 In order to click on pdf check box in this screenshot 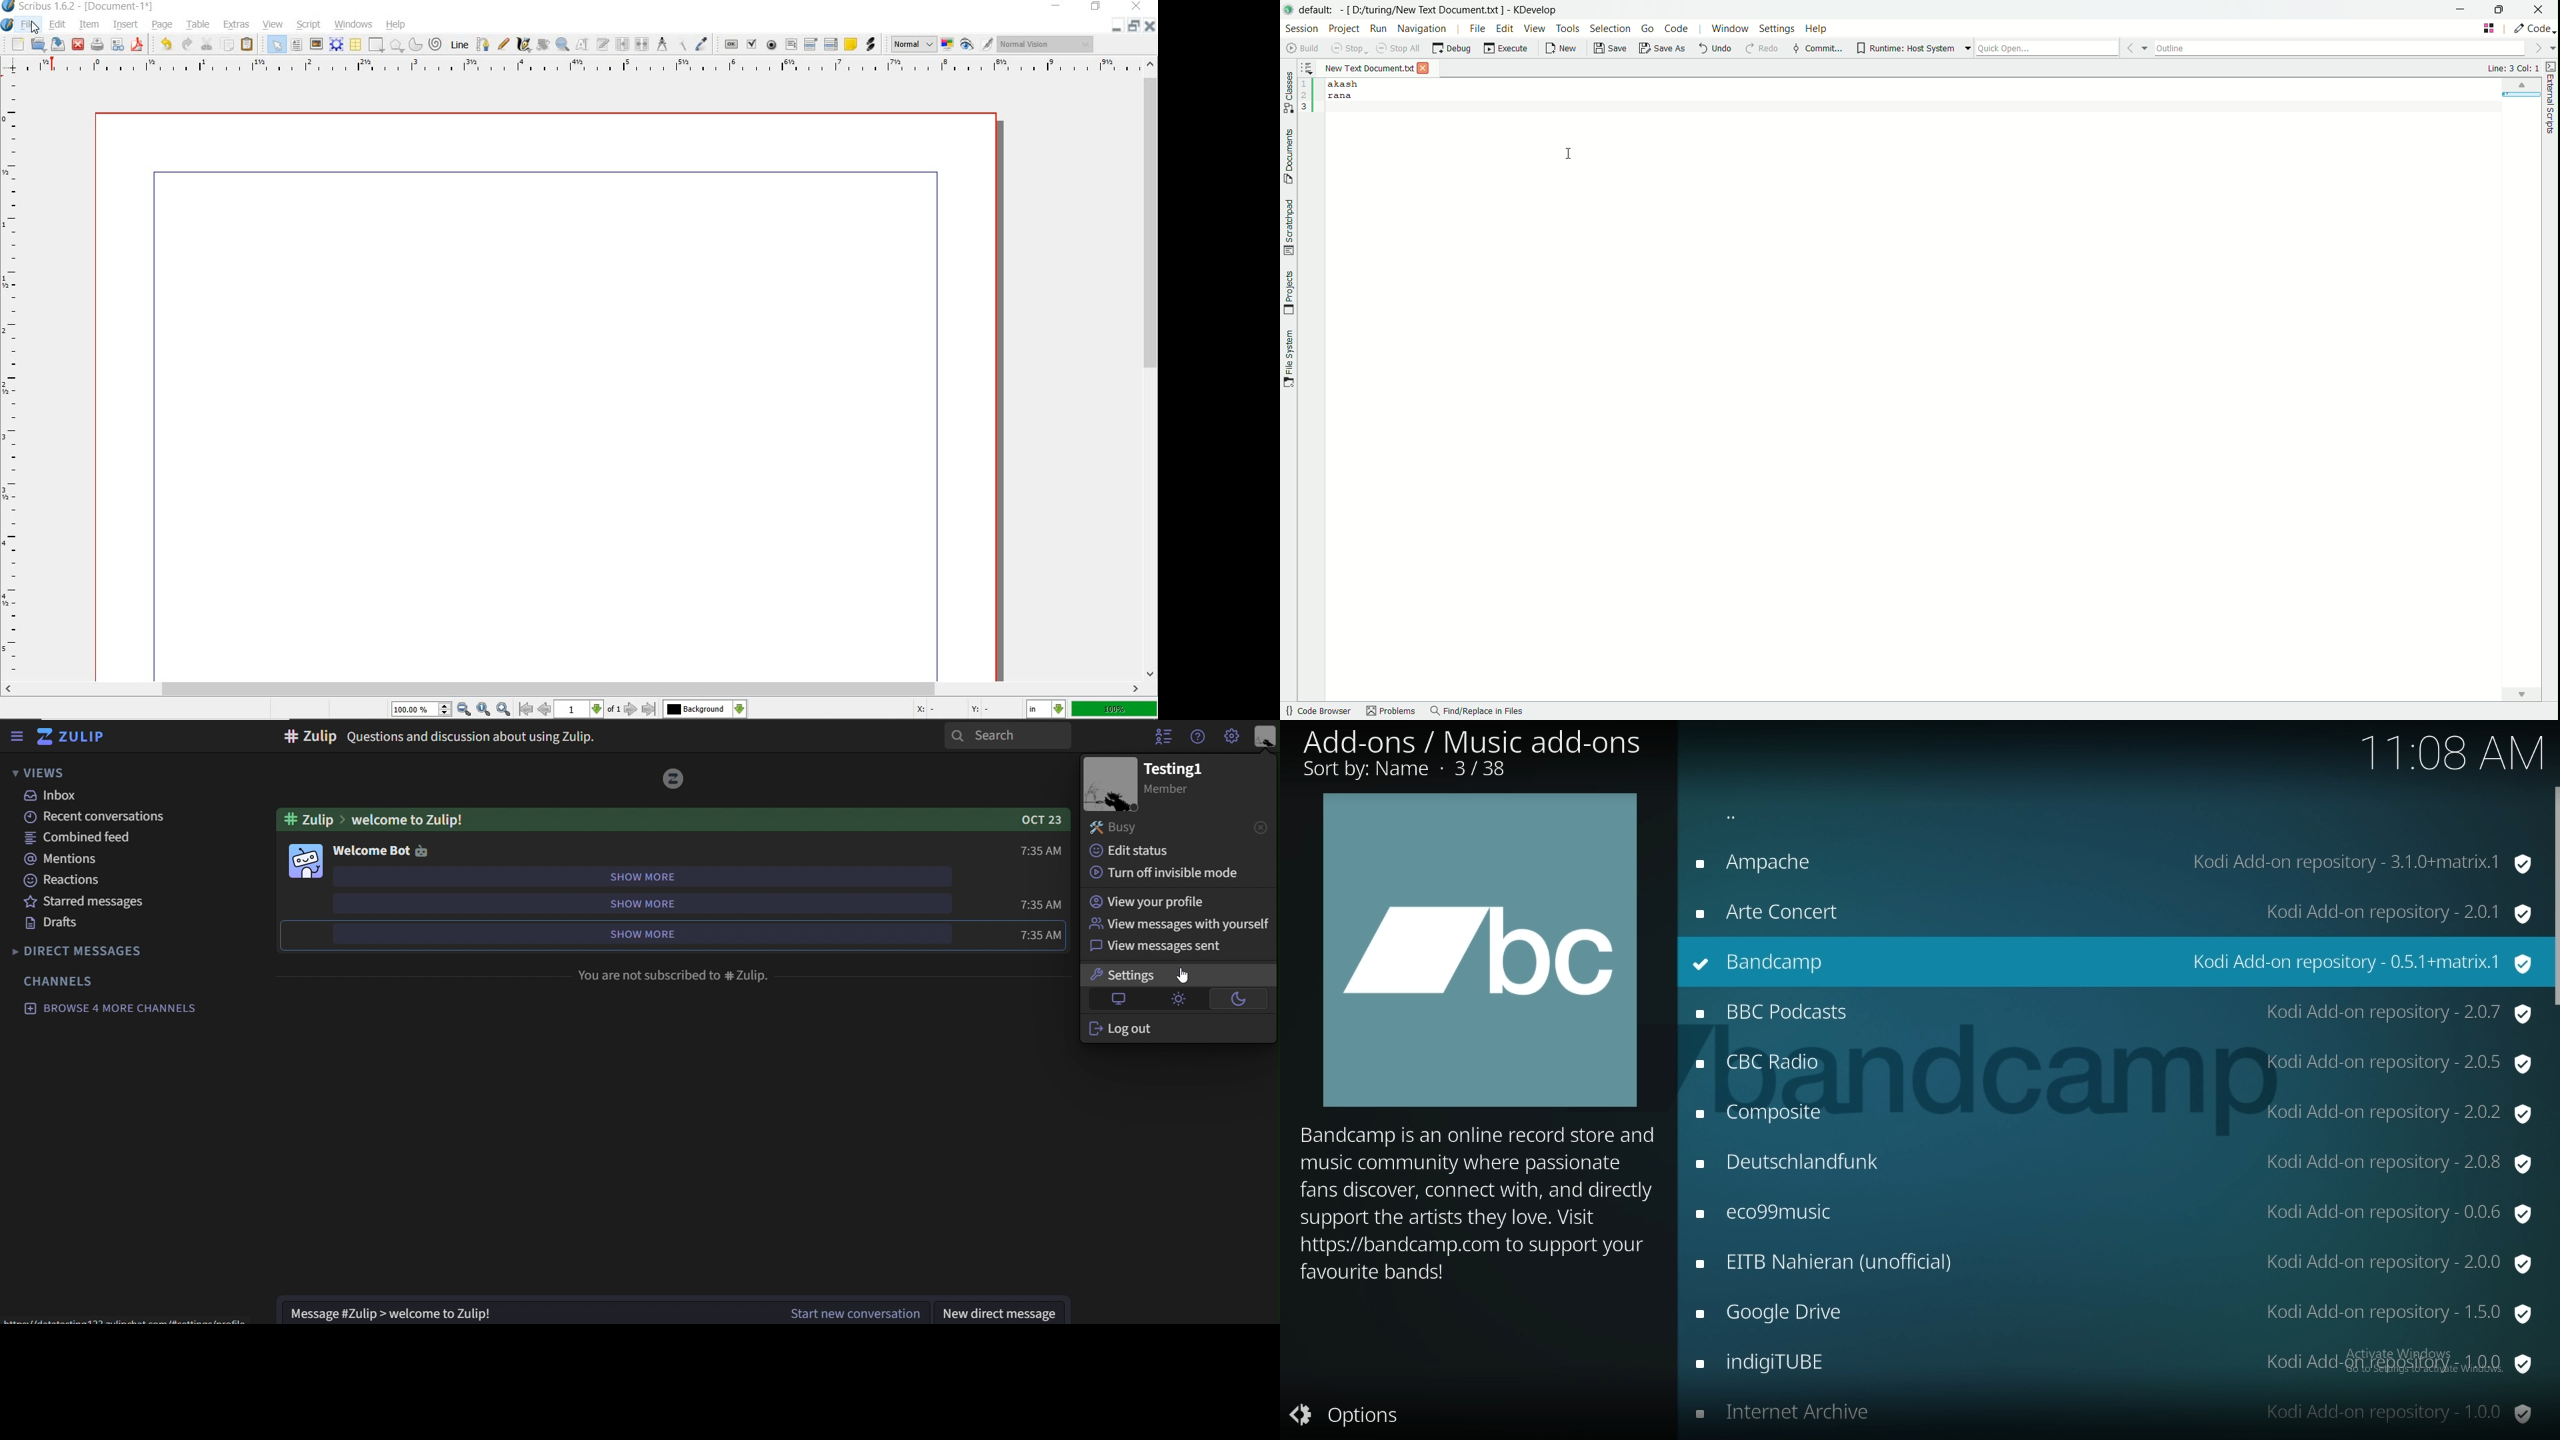, I will do `click(751, 44)`.